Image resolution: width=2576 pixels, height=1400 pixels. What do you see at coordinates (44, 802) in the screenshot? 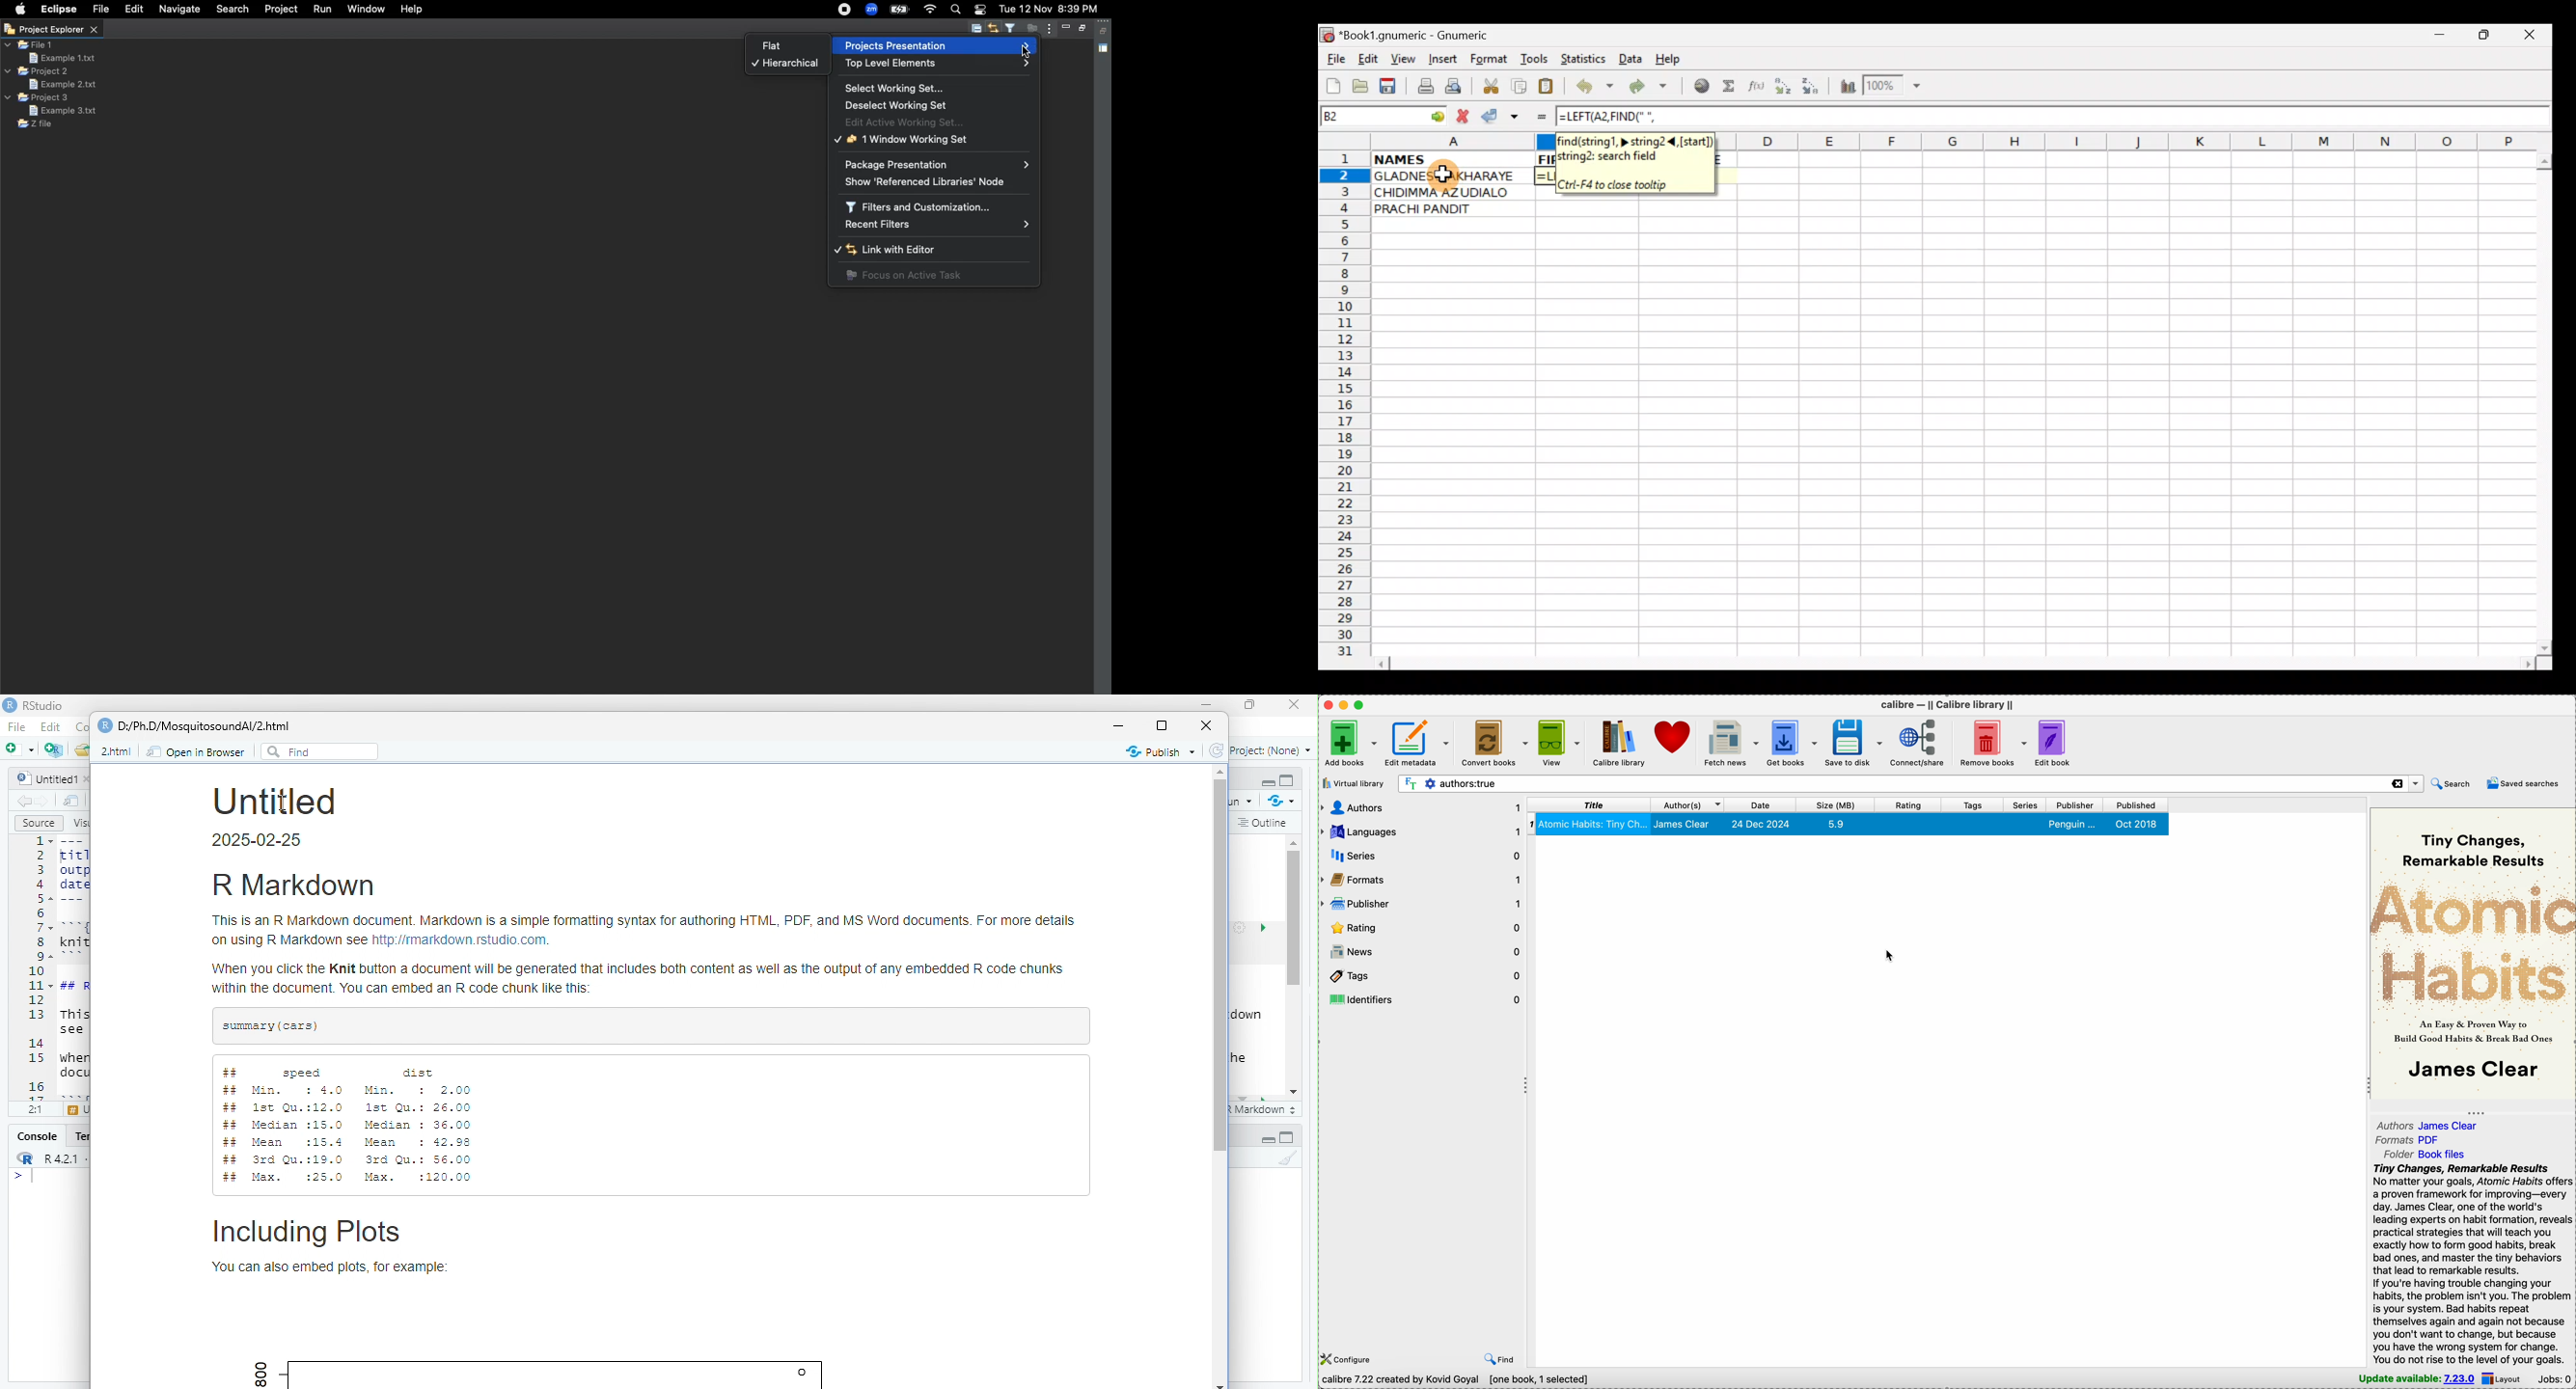
I see `Forward ` at bounding box center [44, 802].